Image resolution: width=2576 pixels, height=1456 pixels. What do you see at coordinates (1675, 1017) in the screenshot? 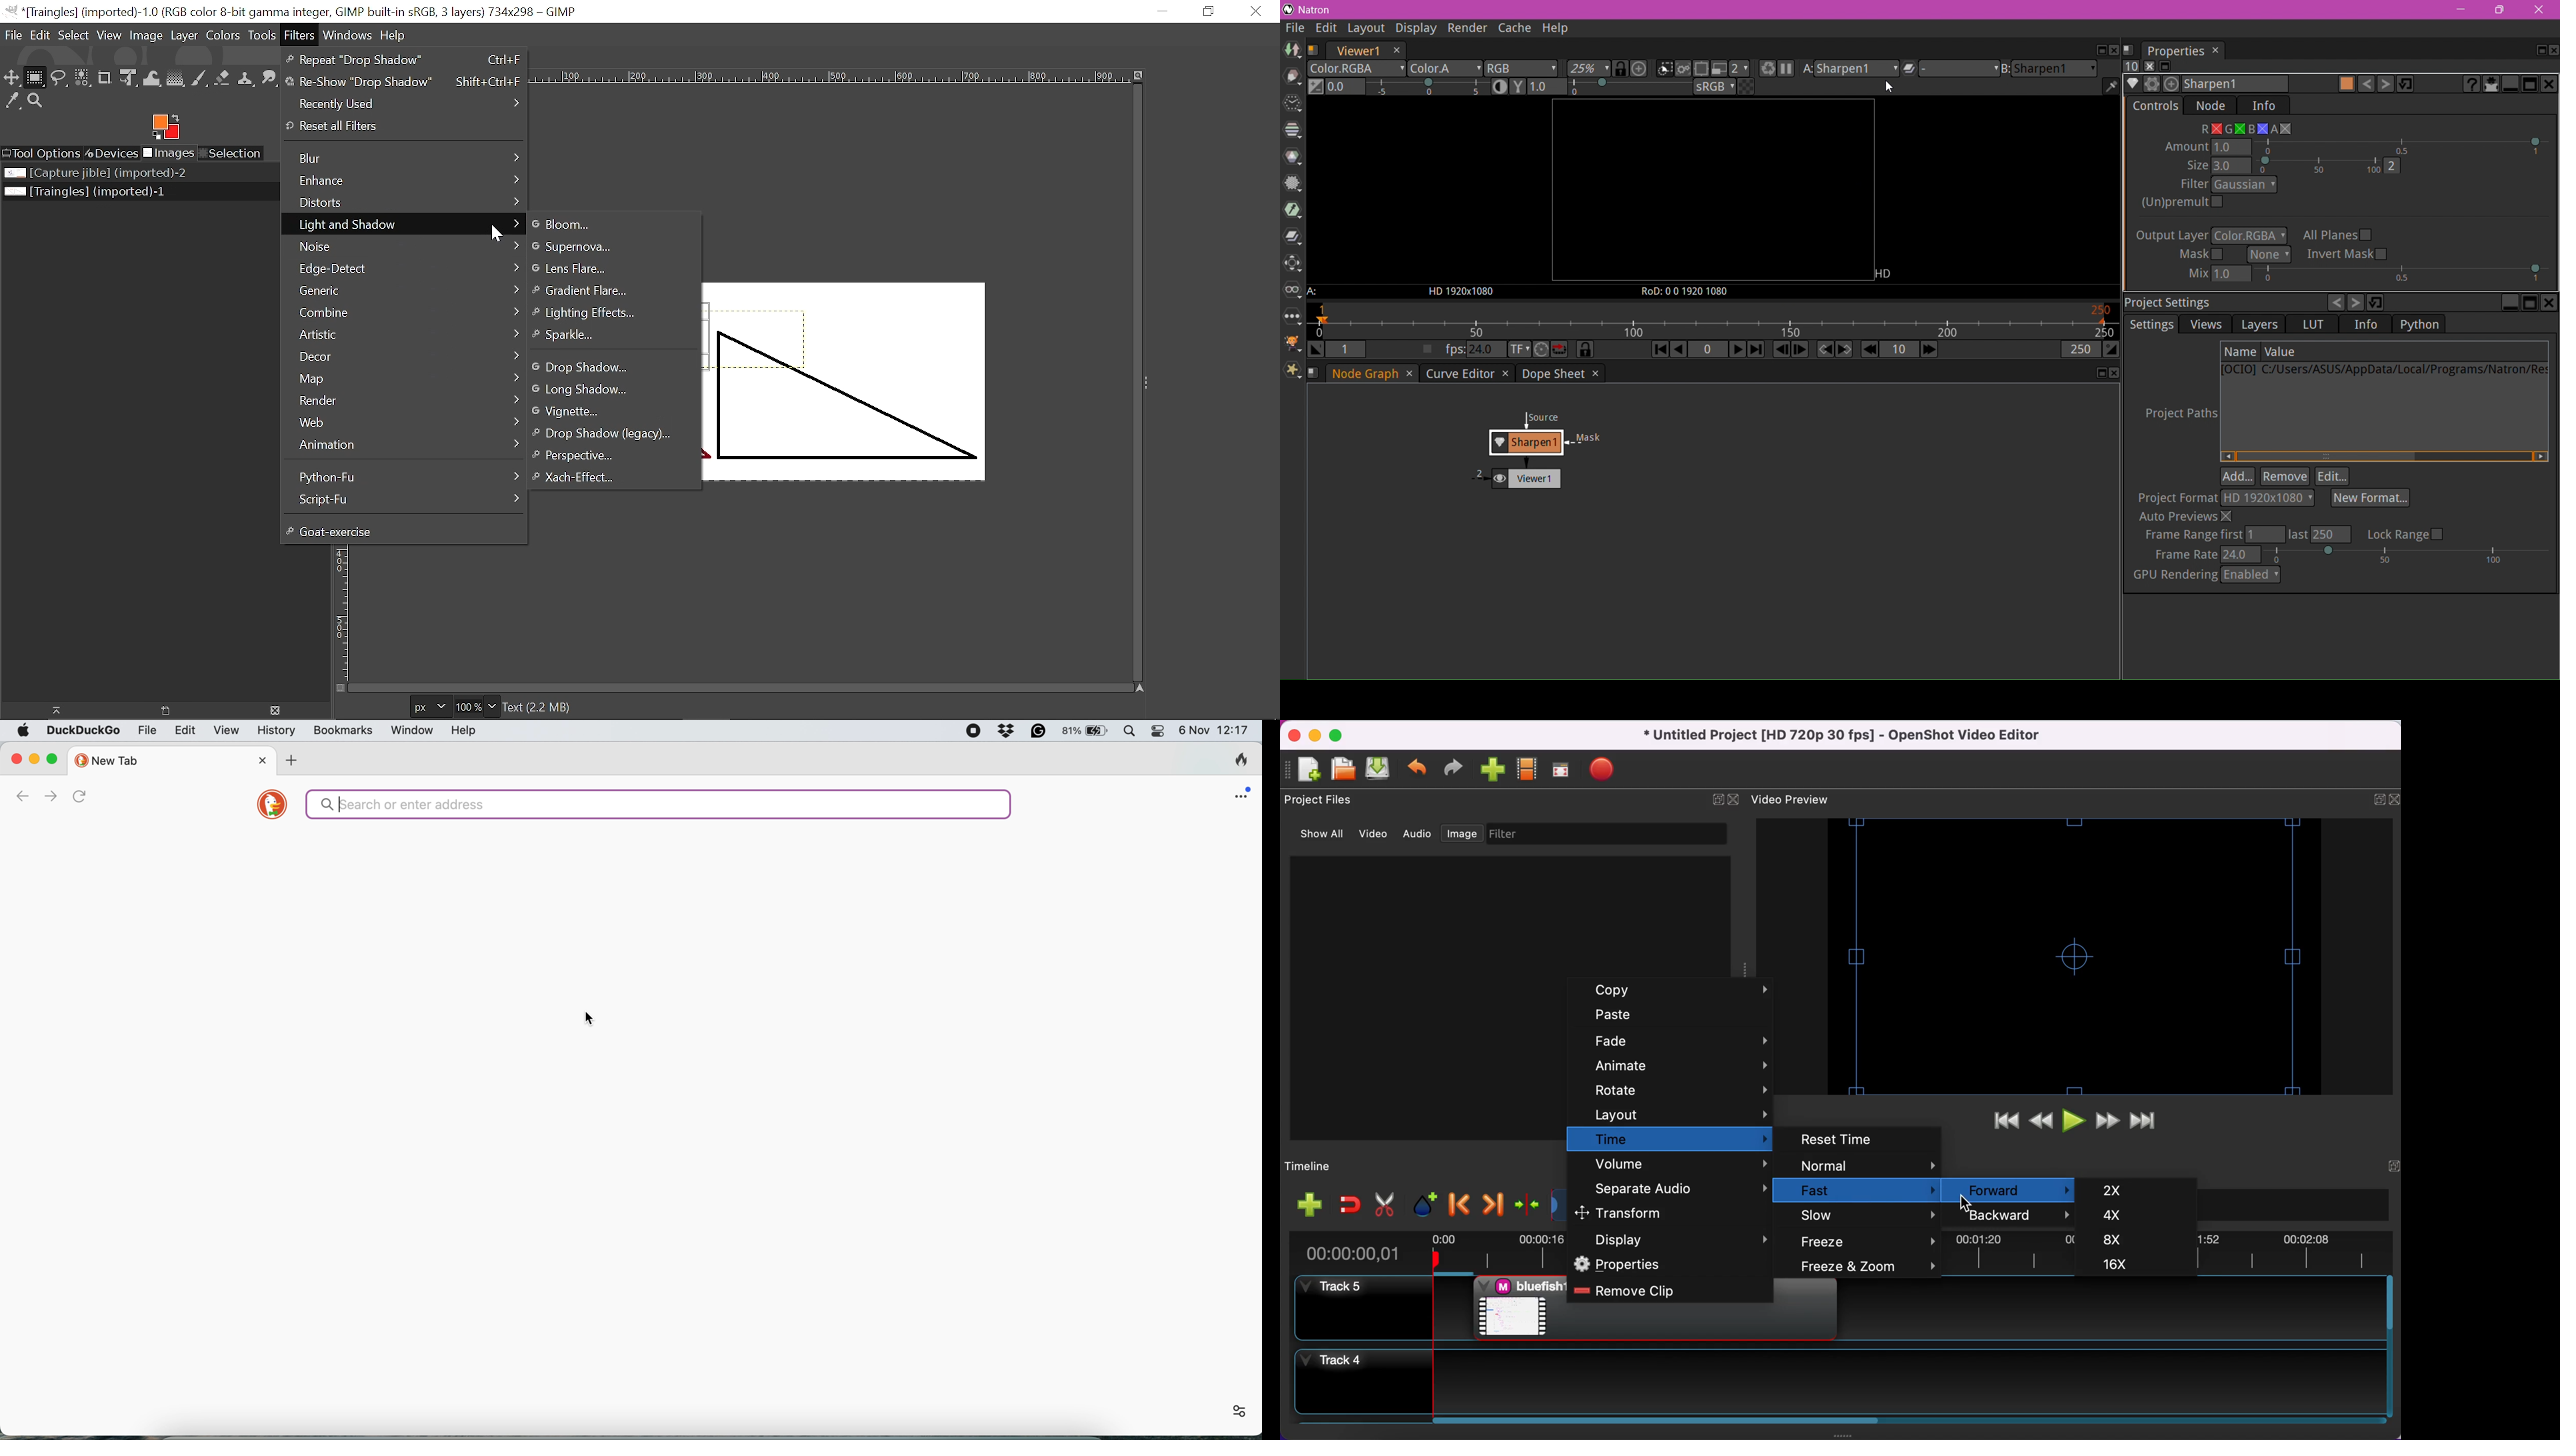
I see `paste` at bounding box center [1675, 1017].